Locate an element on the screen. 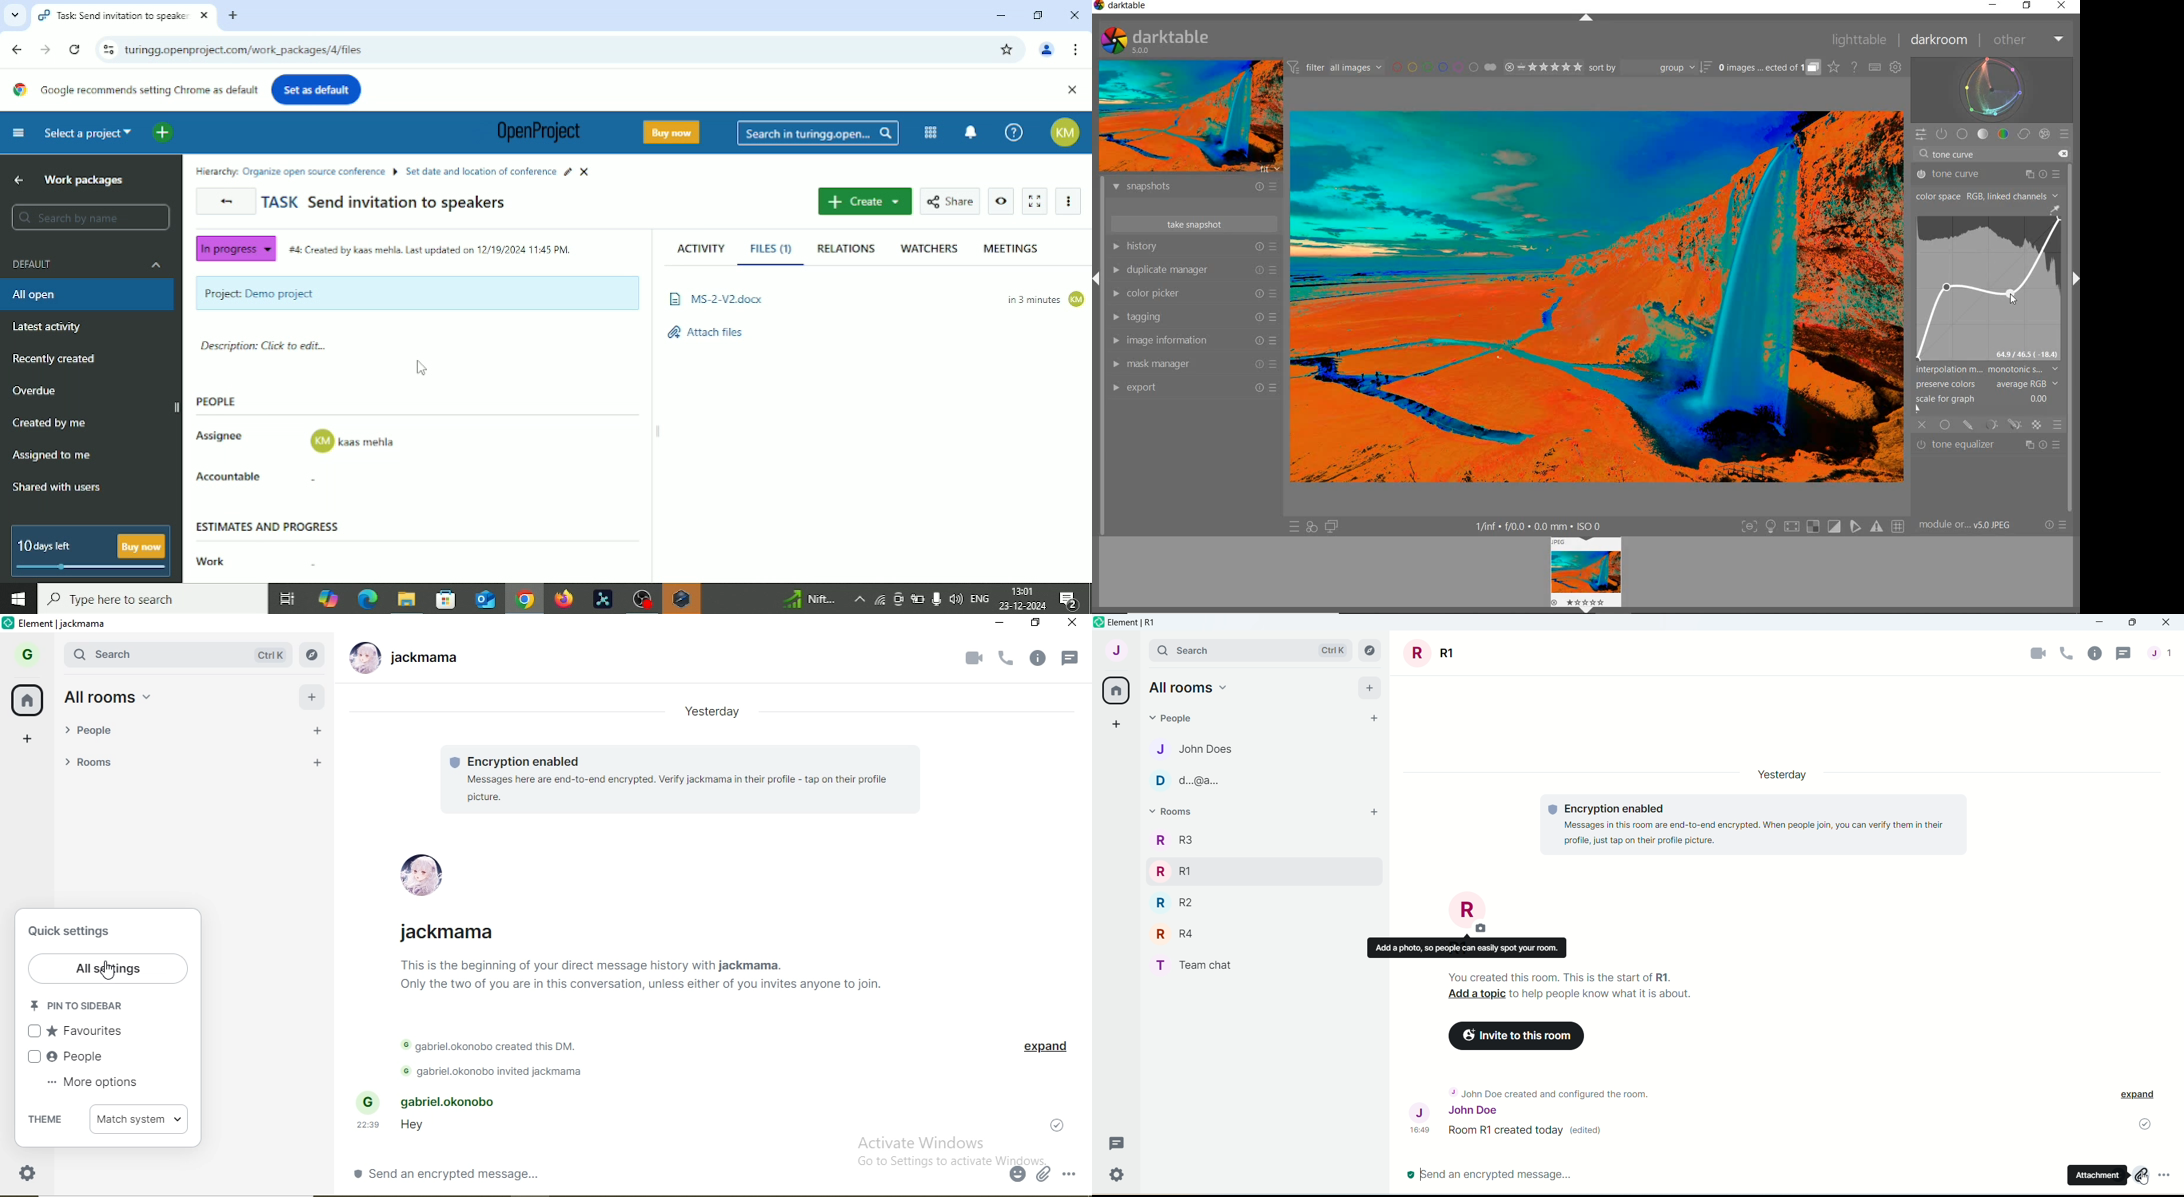 The image size is (2184, 1204). People is located at coordinates (223, 403).